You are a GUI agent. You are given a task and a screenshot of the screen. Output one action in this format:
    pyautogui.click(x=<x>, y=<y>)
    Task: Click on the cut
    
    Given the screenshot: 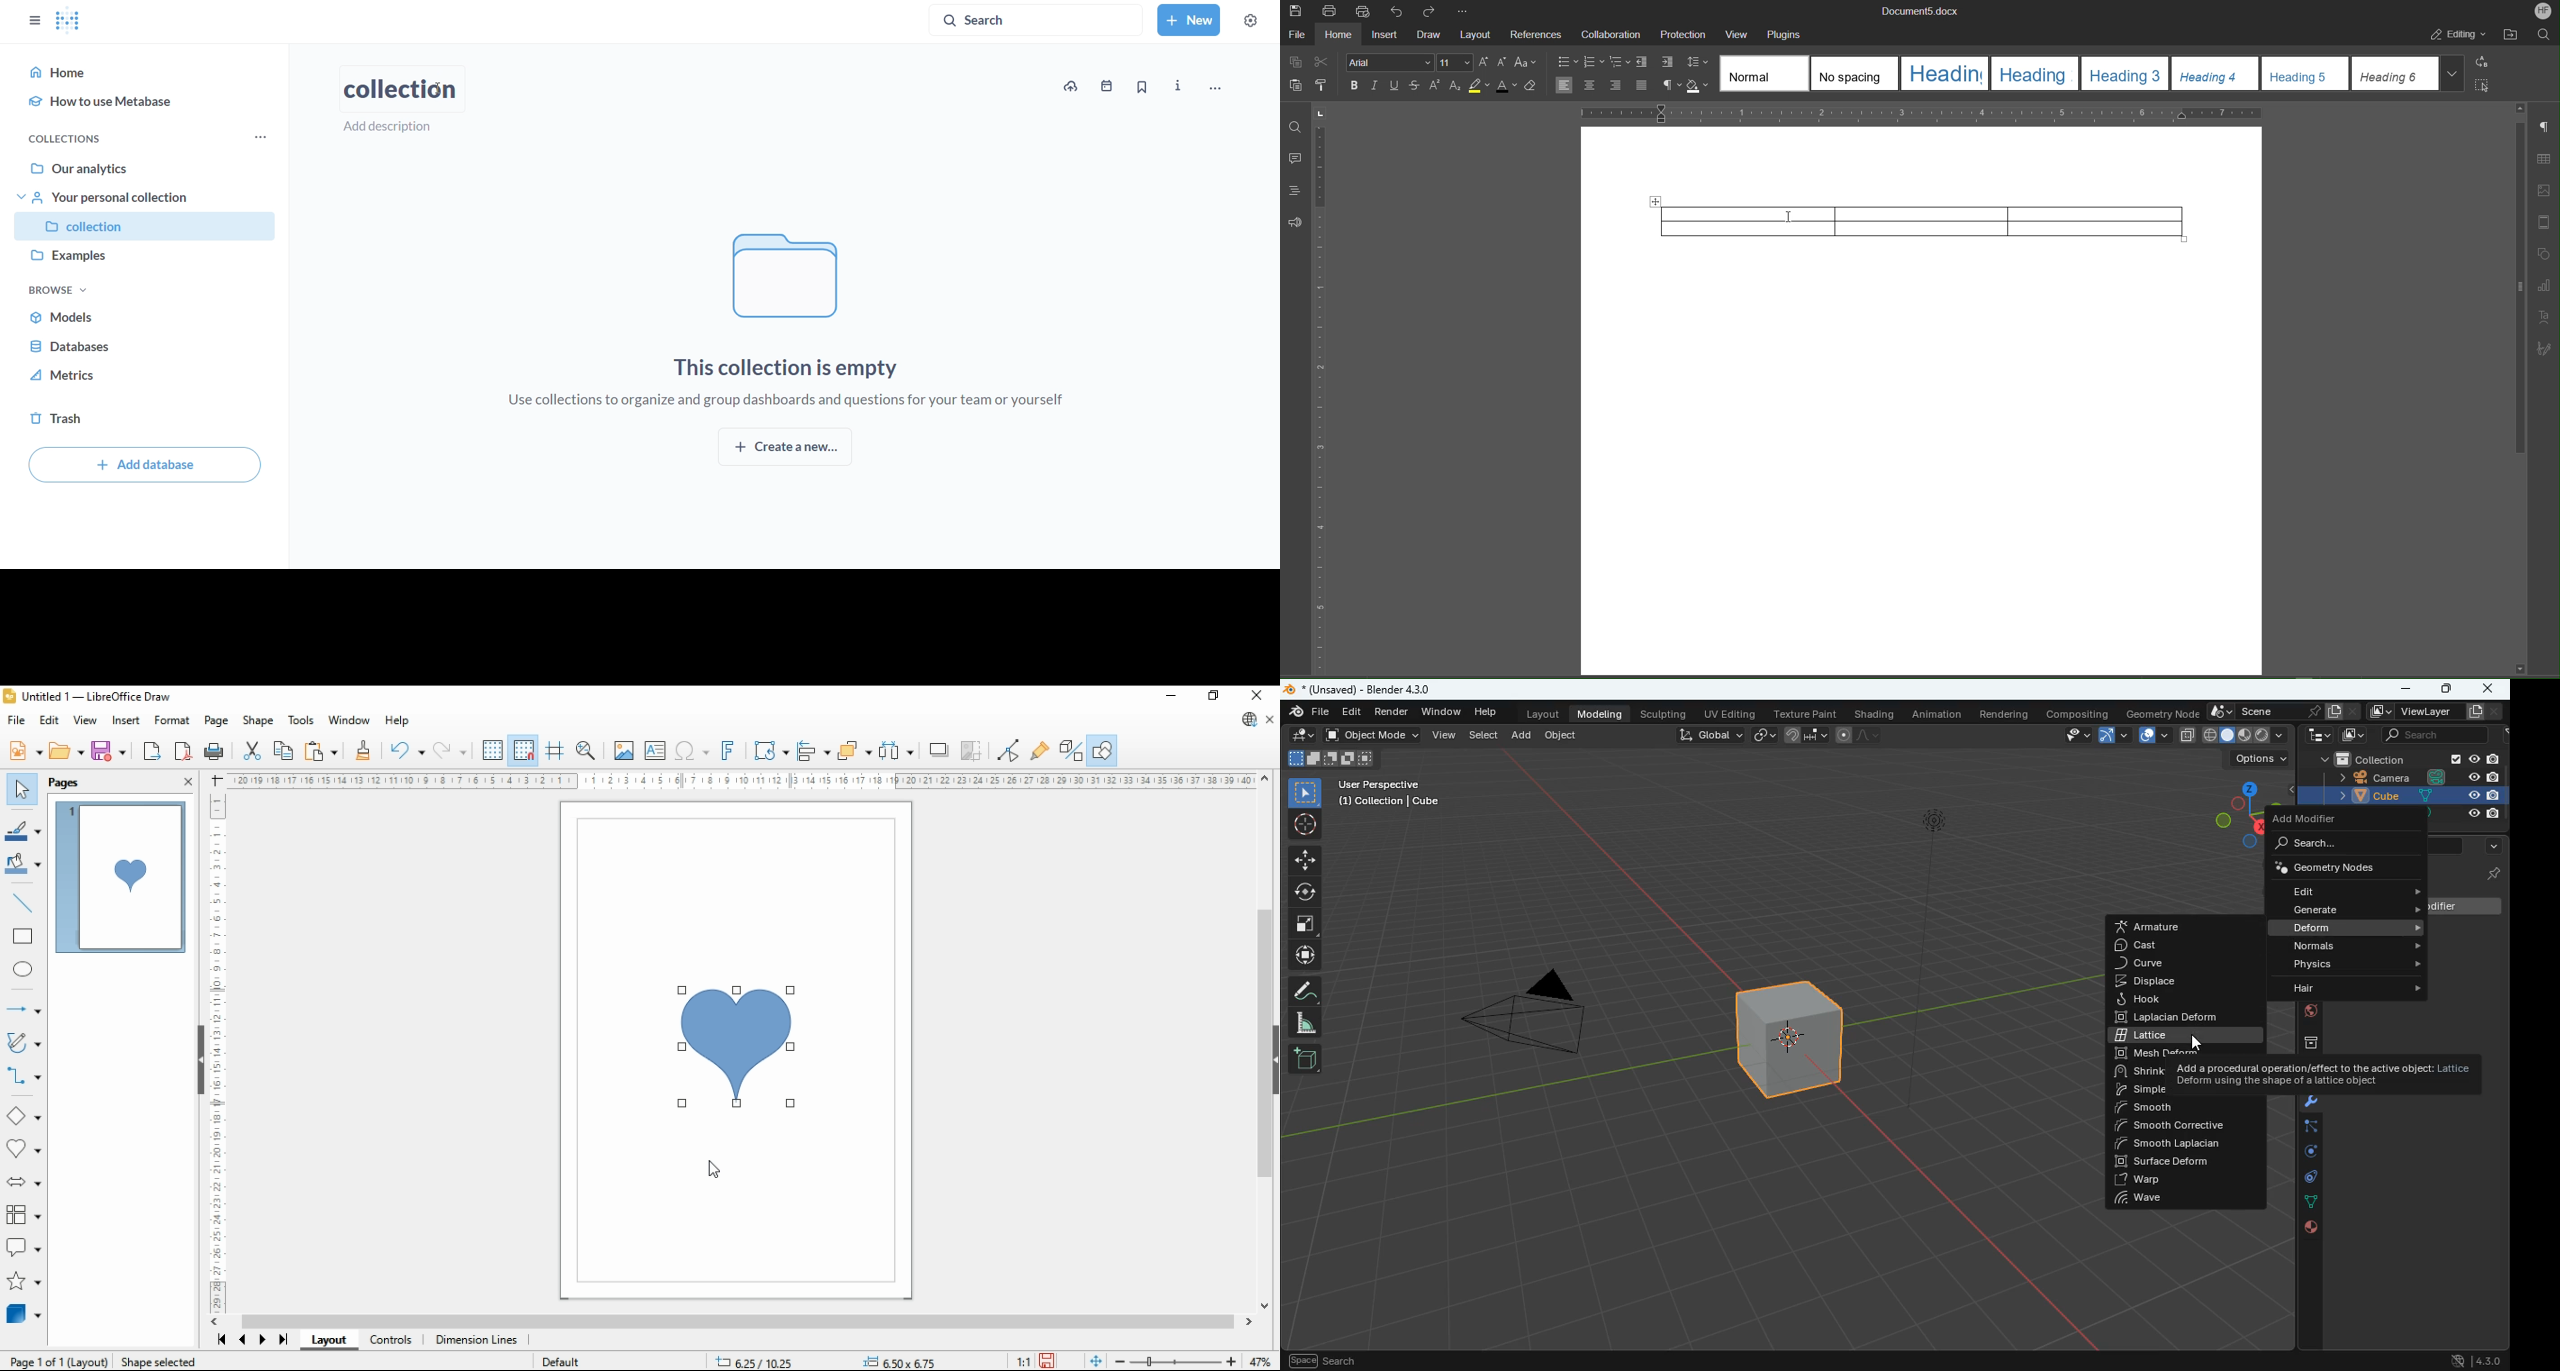 What is the action you would take?
    pyautogui.click(x=252, y=751)
    